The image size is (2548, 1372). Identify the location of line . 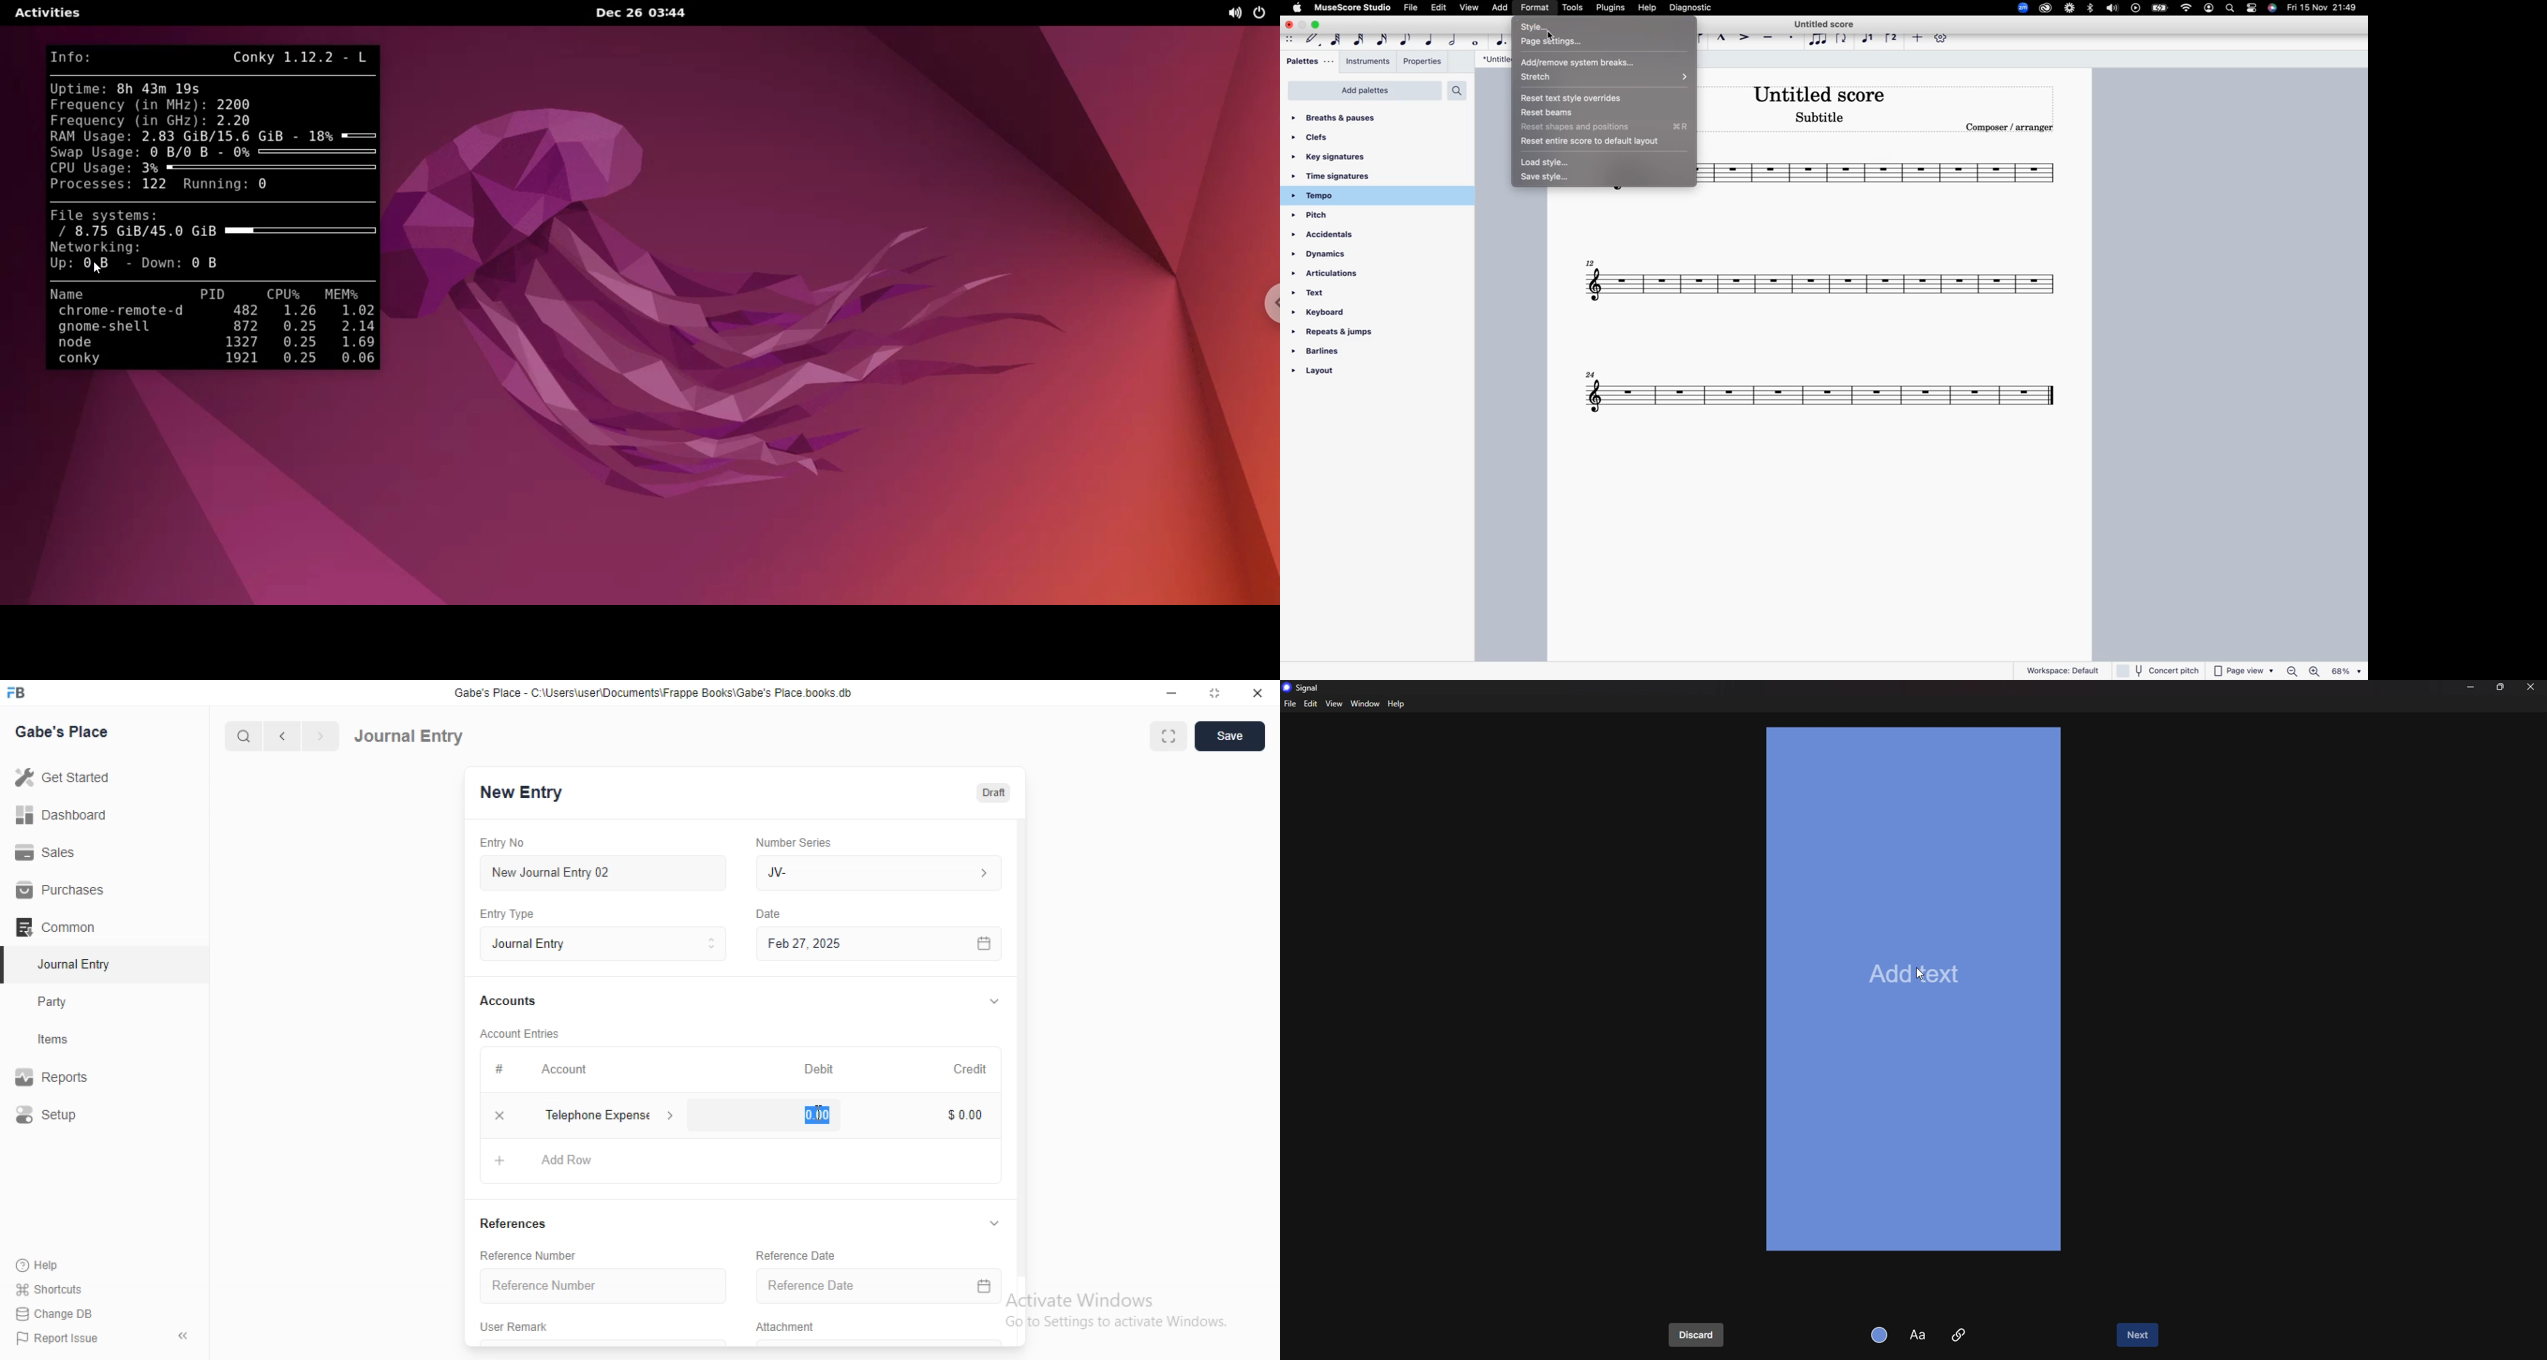
(212, 75).